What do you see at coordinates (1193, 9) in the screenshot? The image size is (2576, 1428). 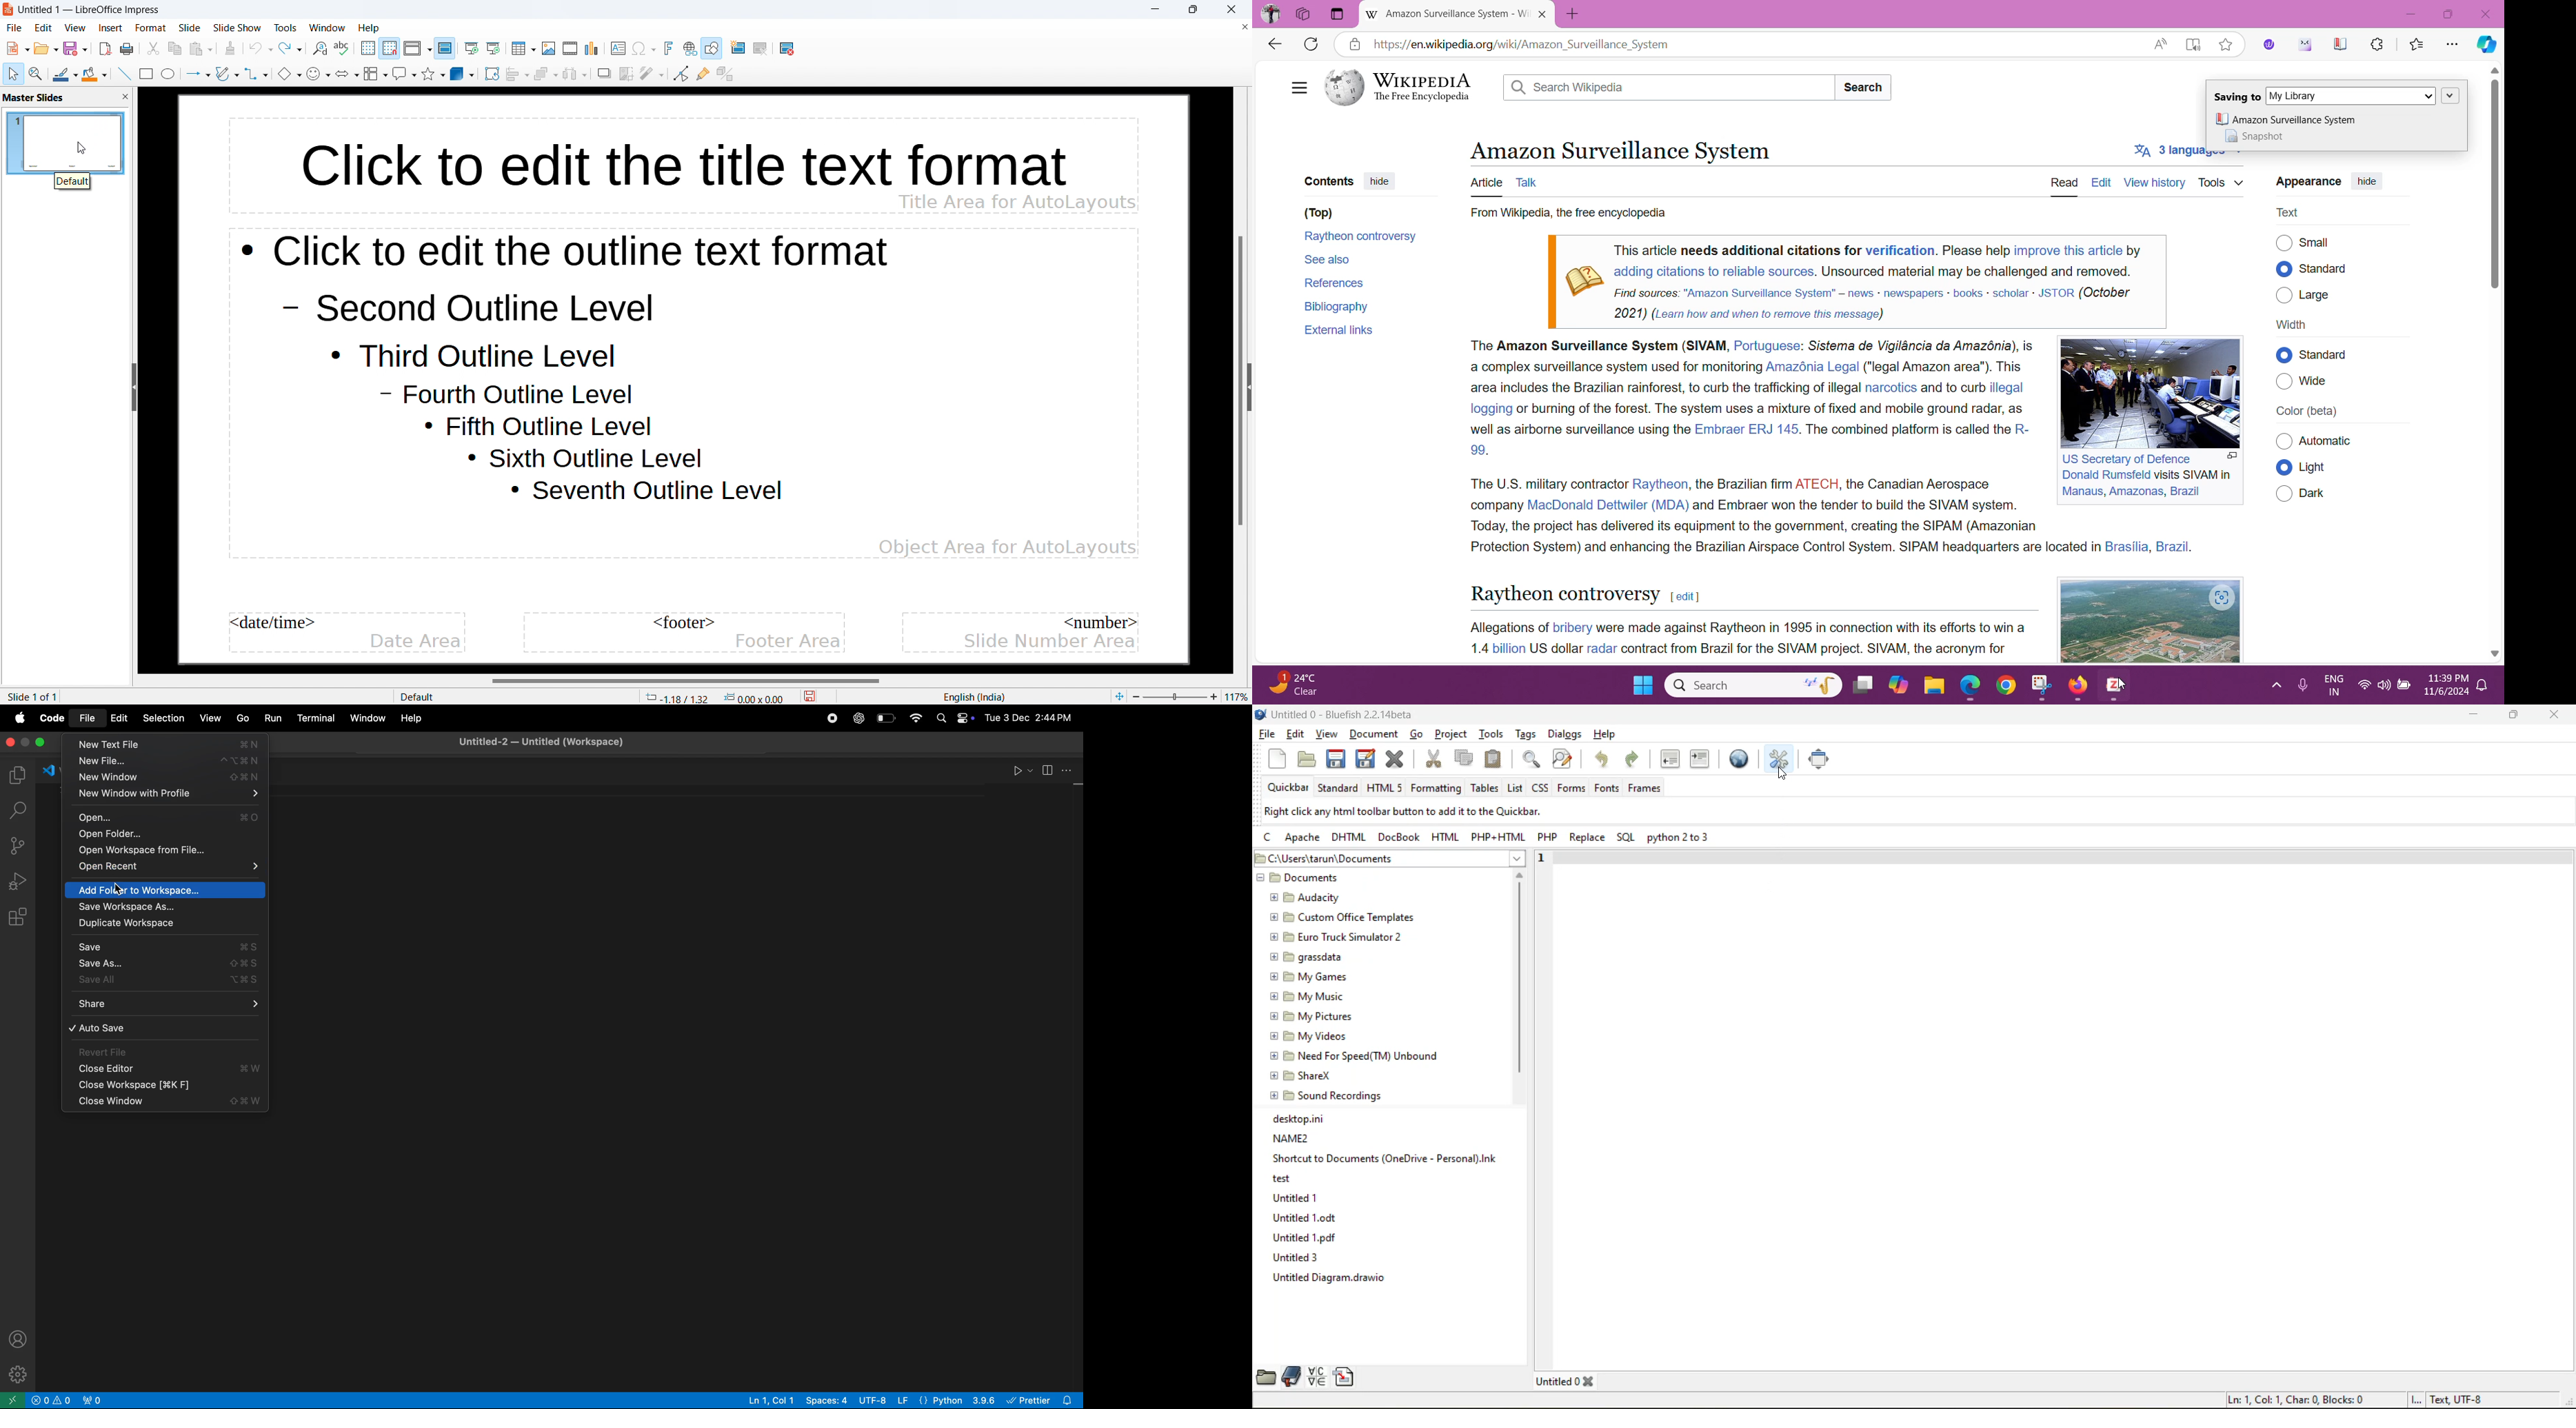 I see `maximize` at bounding box center [1193, 9].